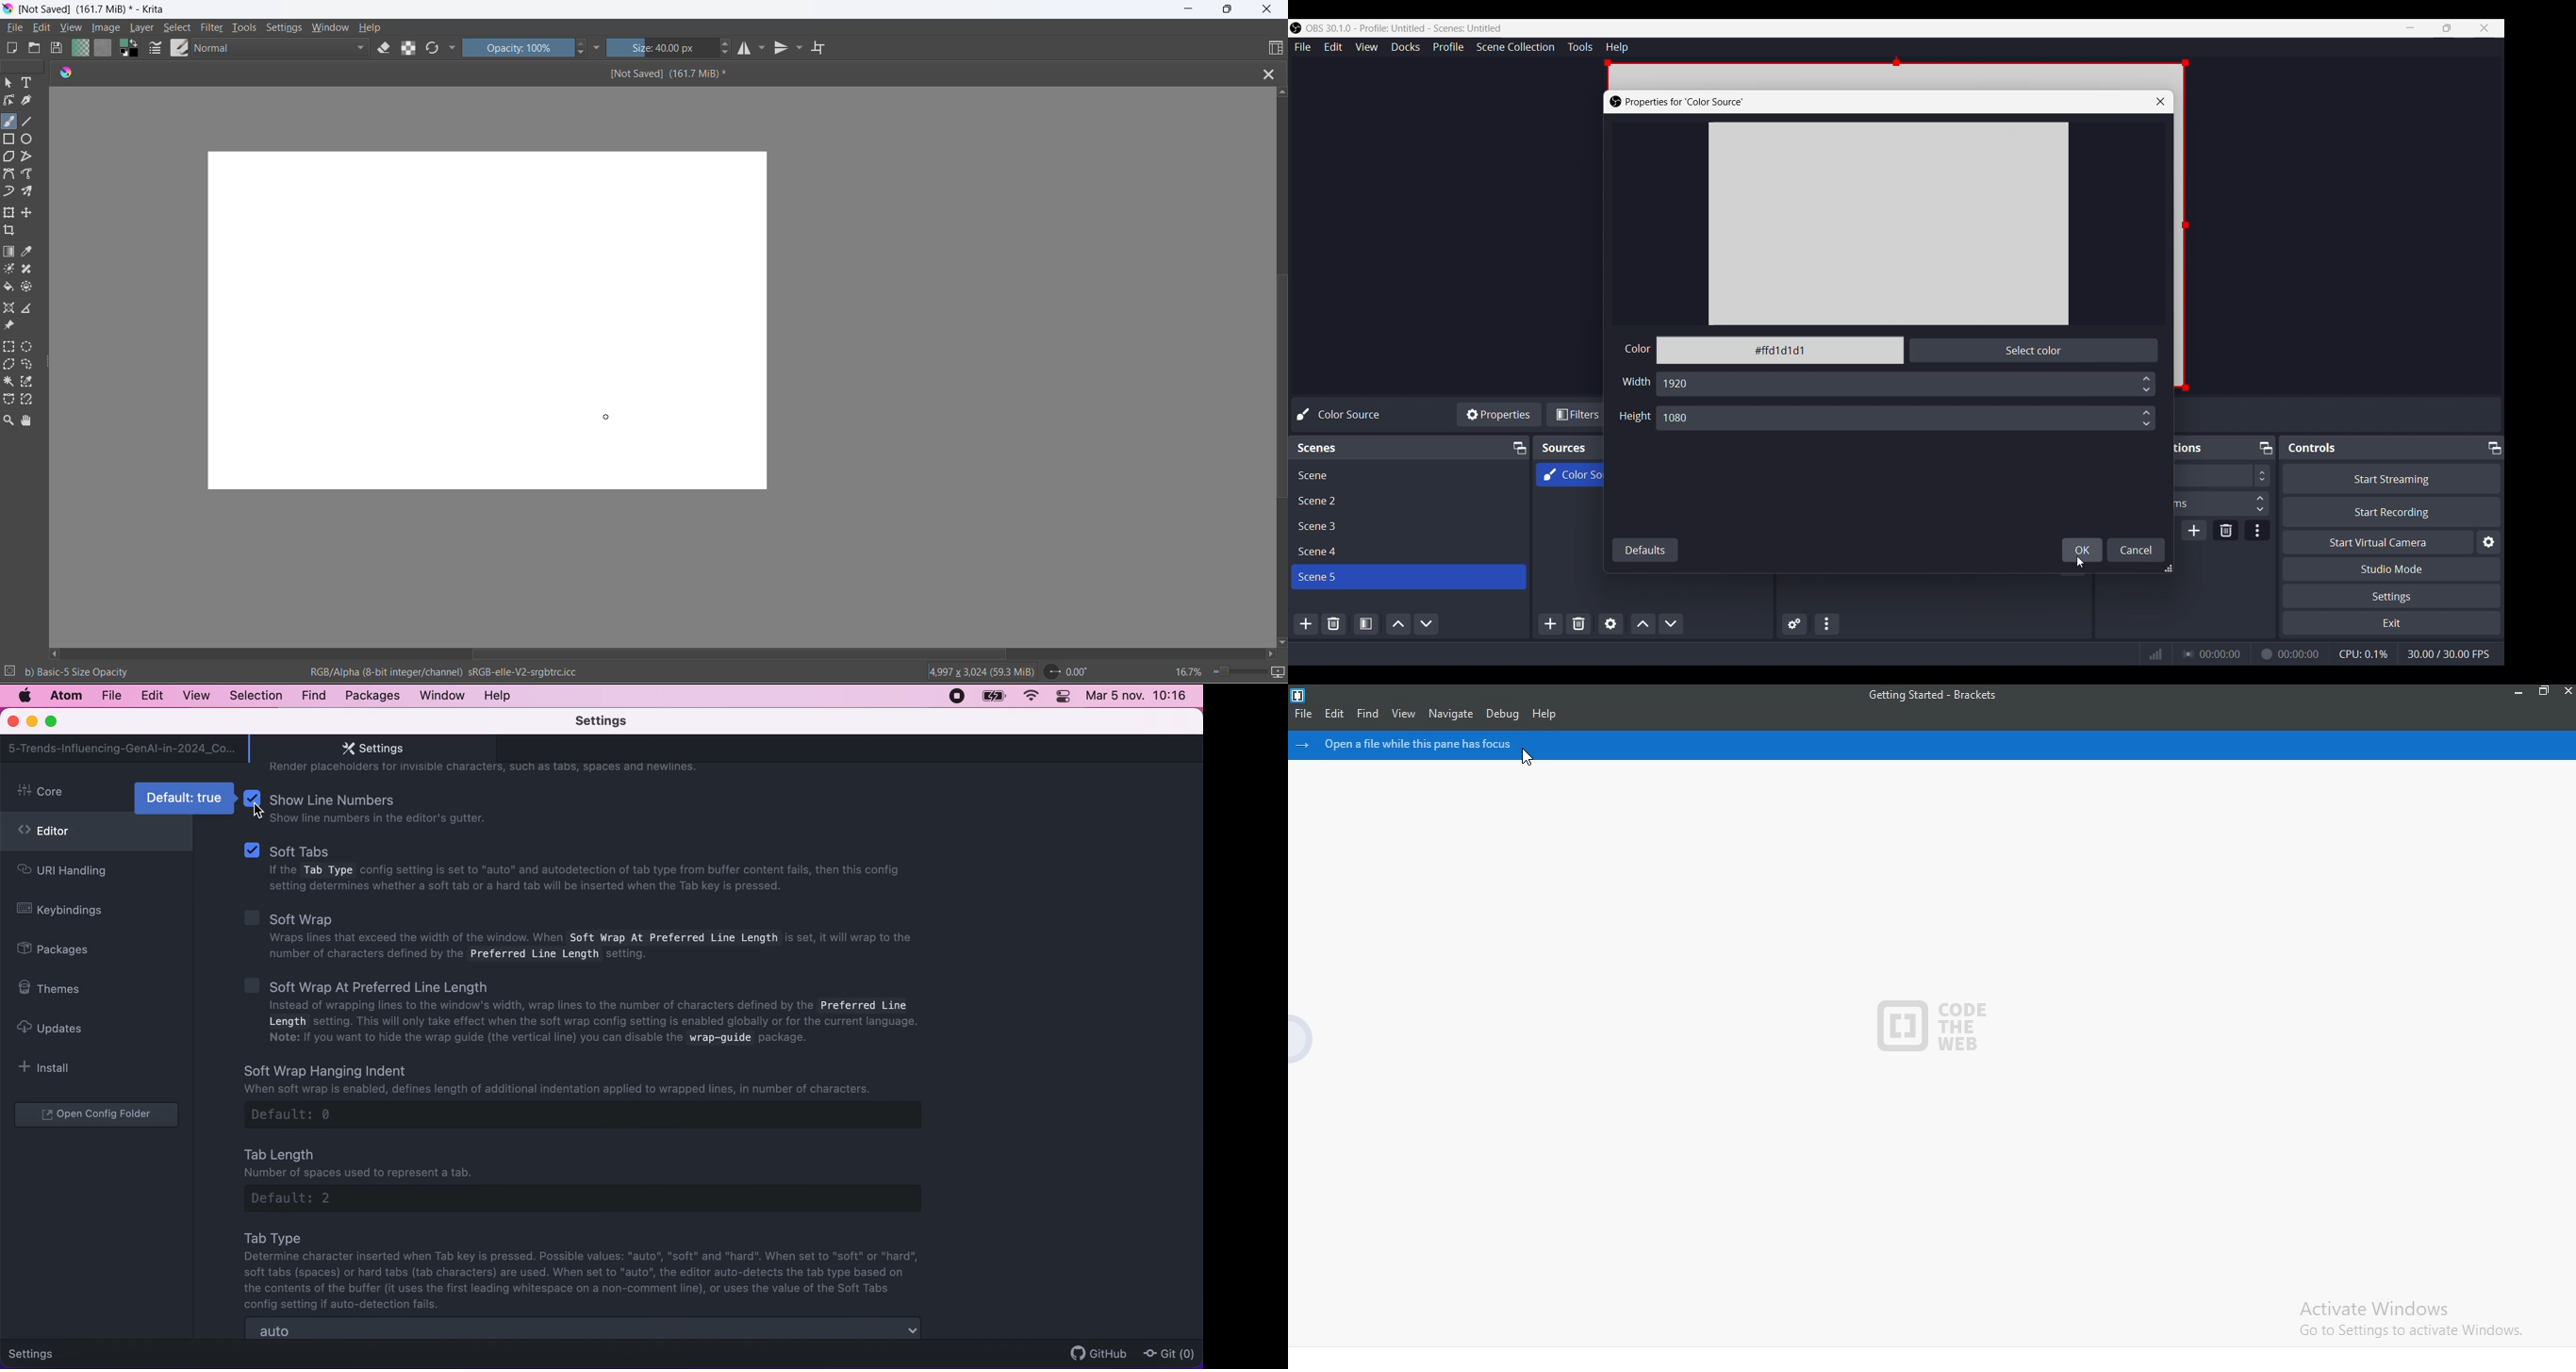 Image resolution: width=2576 pixels, height=1372 pixels. What do you see at coordinates (27, 422) in the screenshot?
I see `pan tool` at bounding box center [27, 422].